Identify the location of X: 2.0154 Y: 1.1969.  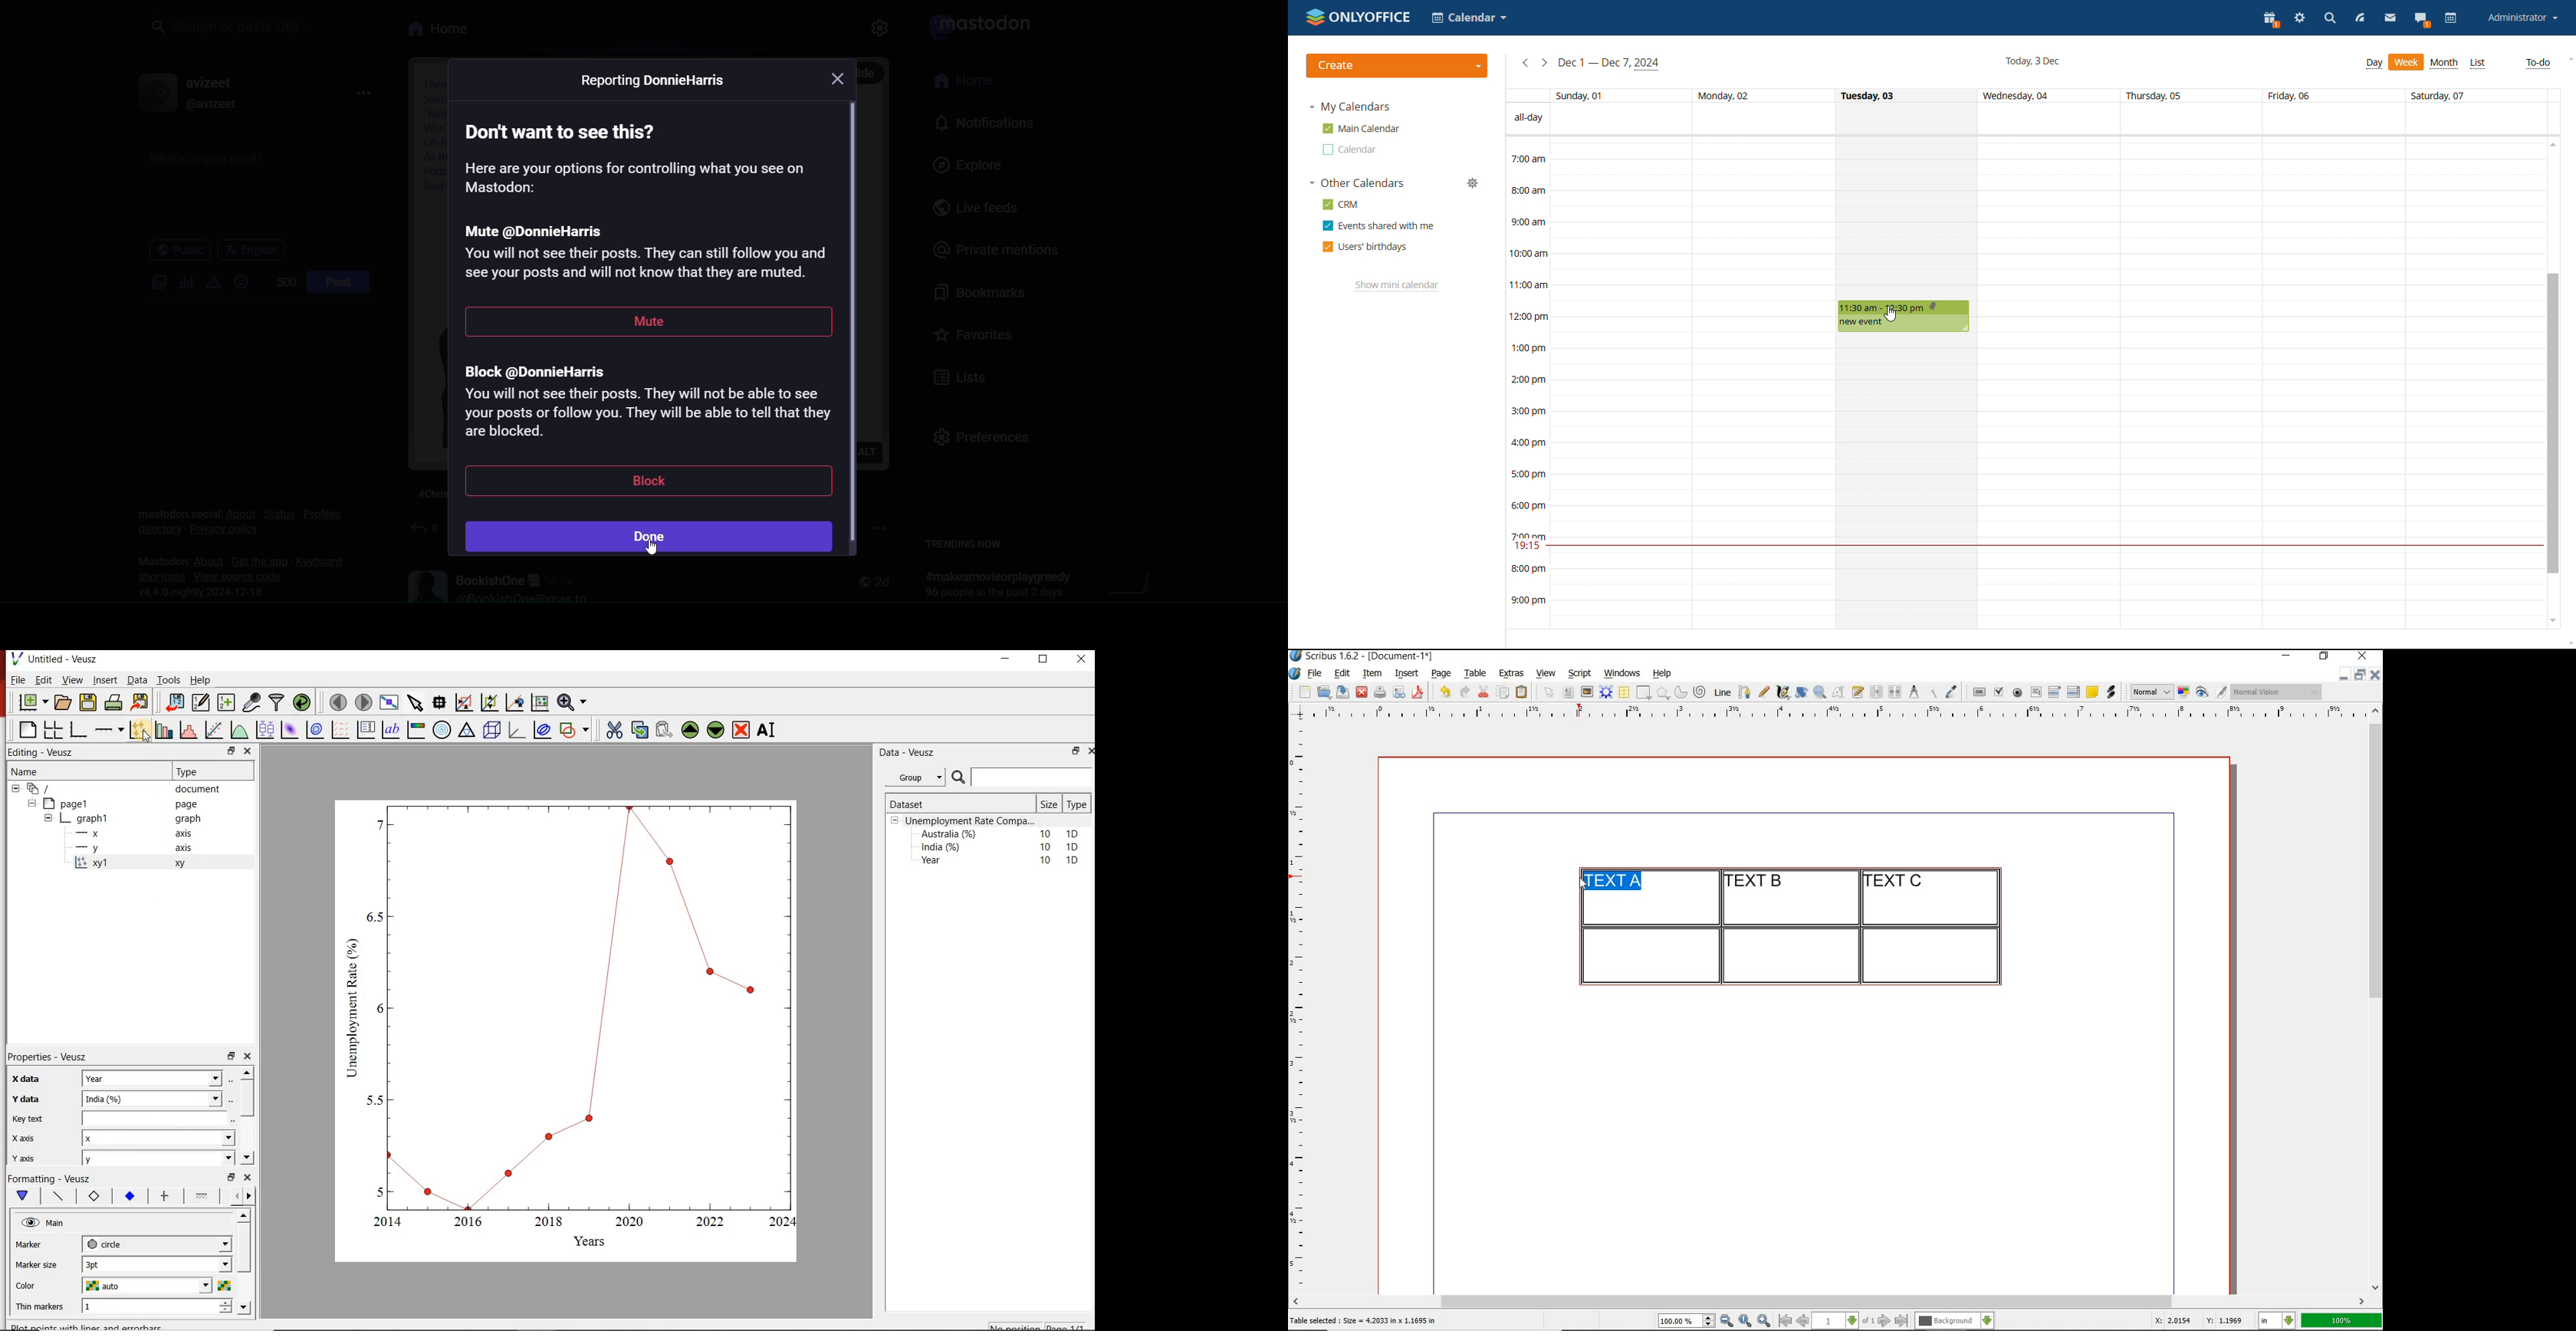
(2202, 1321).